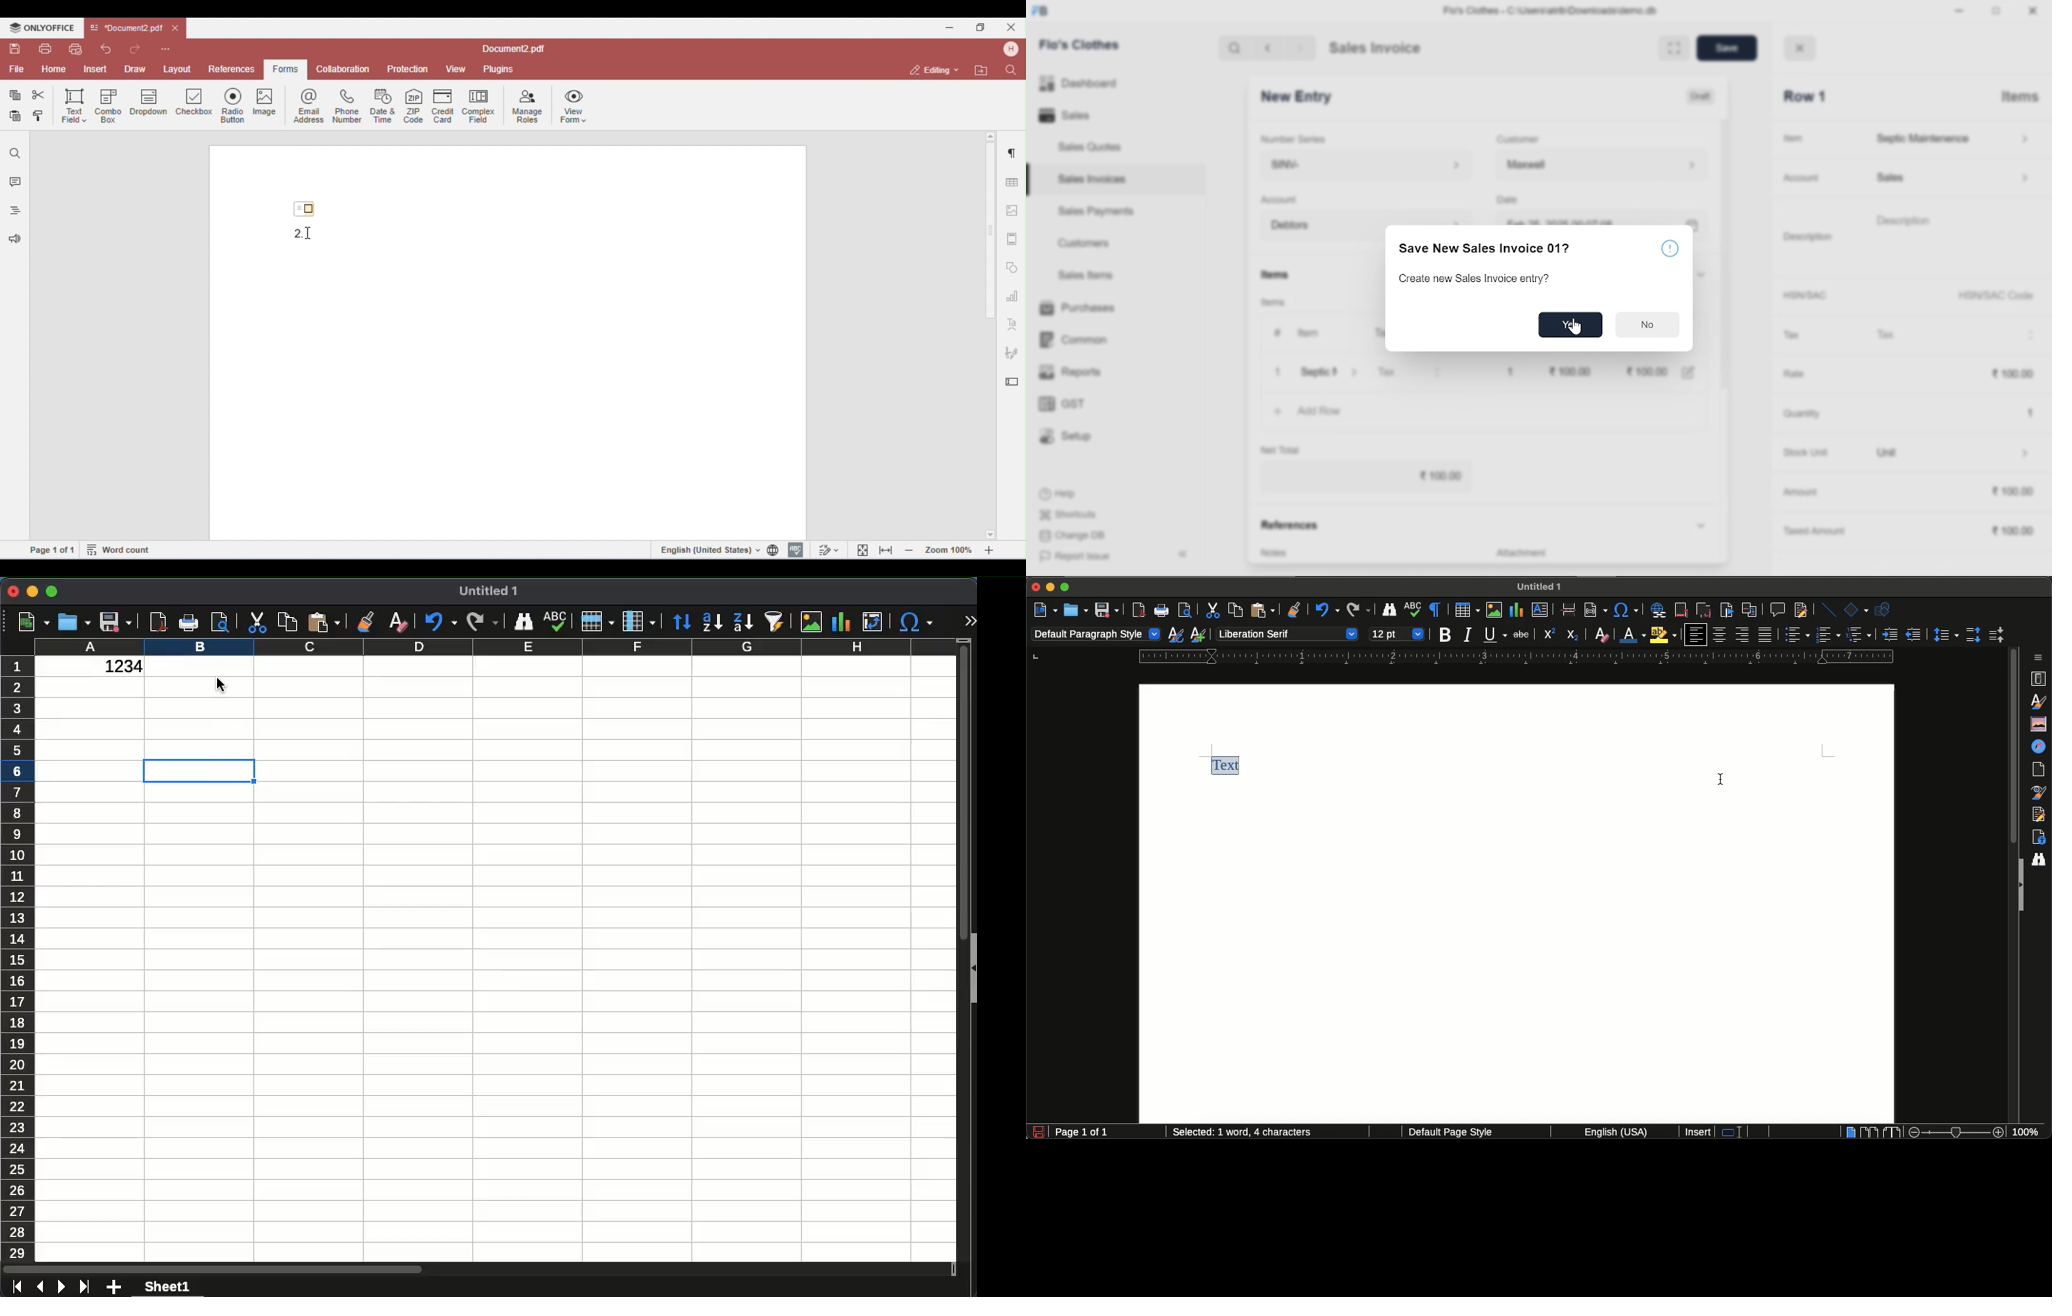 This screenshot has height=1316, width=2072. I want to click on Selecting font color, so click(1634, 634).